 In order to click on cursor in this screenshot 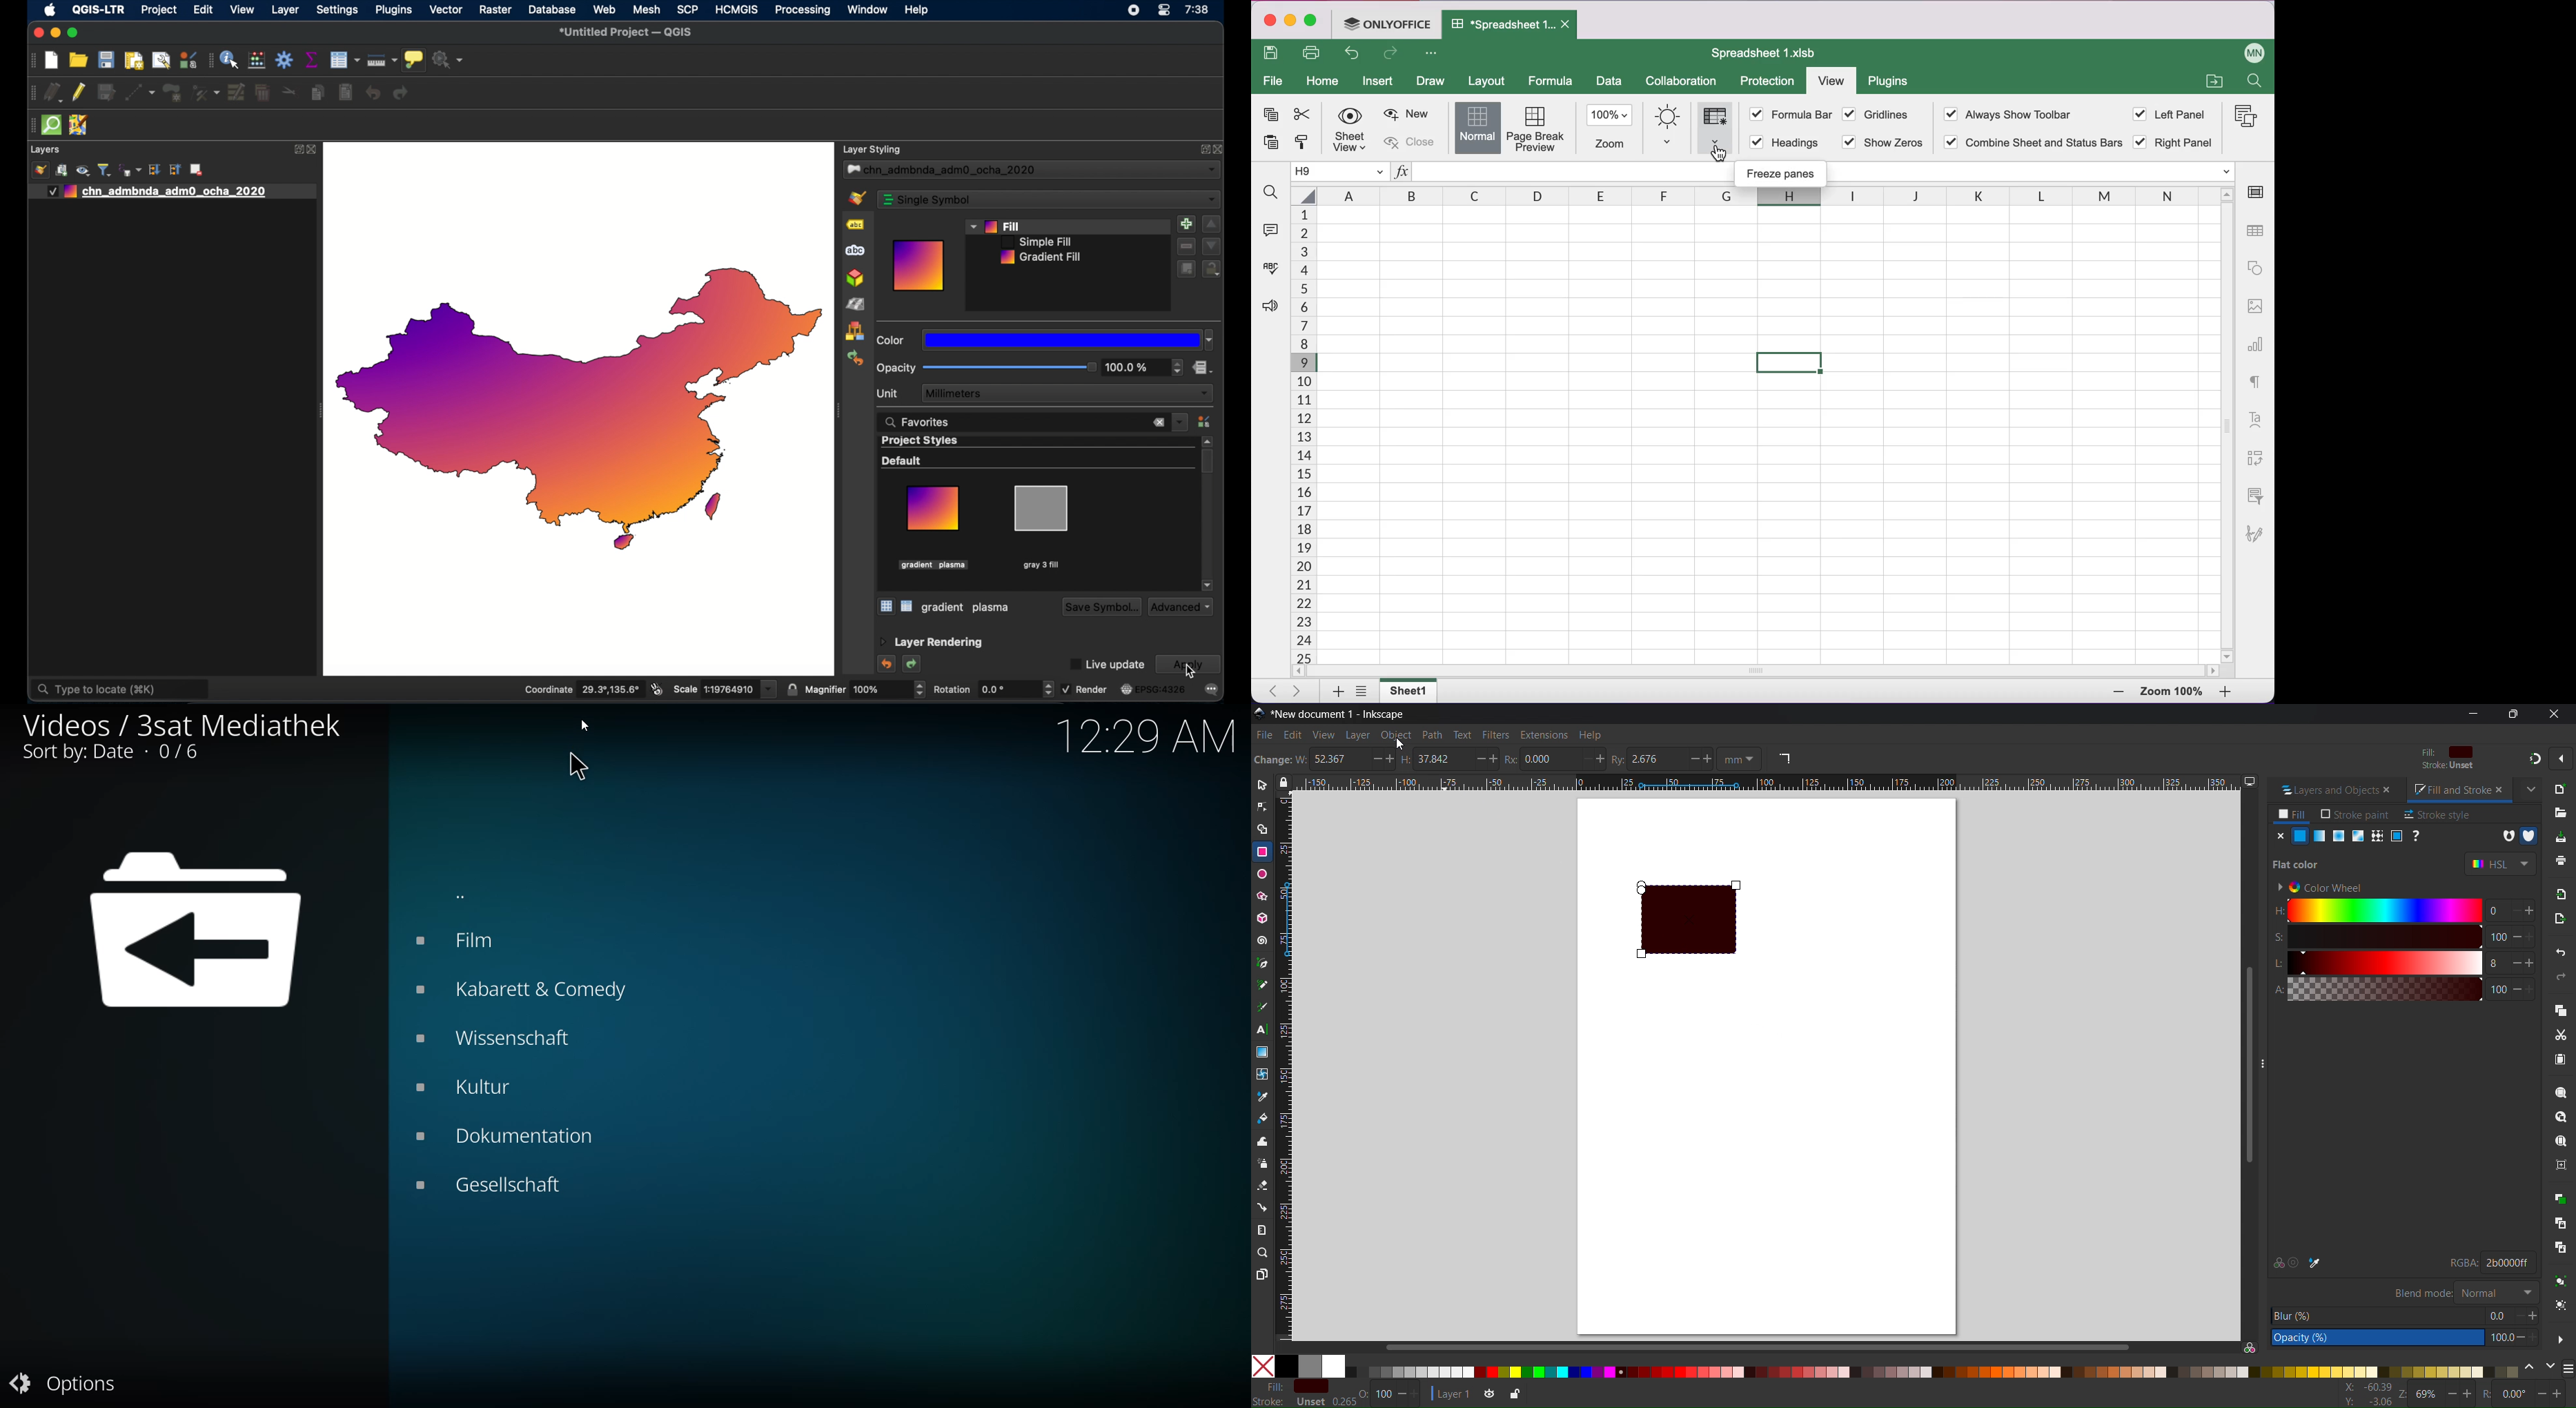, I will do `click(575, 769)`.